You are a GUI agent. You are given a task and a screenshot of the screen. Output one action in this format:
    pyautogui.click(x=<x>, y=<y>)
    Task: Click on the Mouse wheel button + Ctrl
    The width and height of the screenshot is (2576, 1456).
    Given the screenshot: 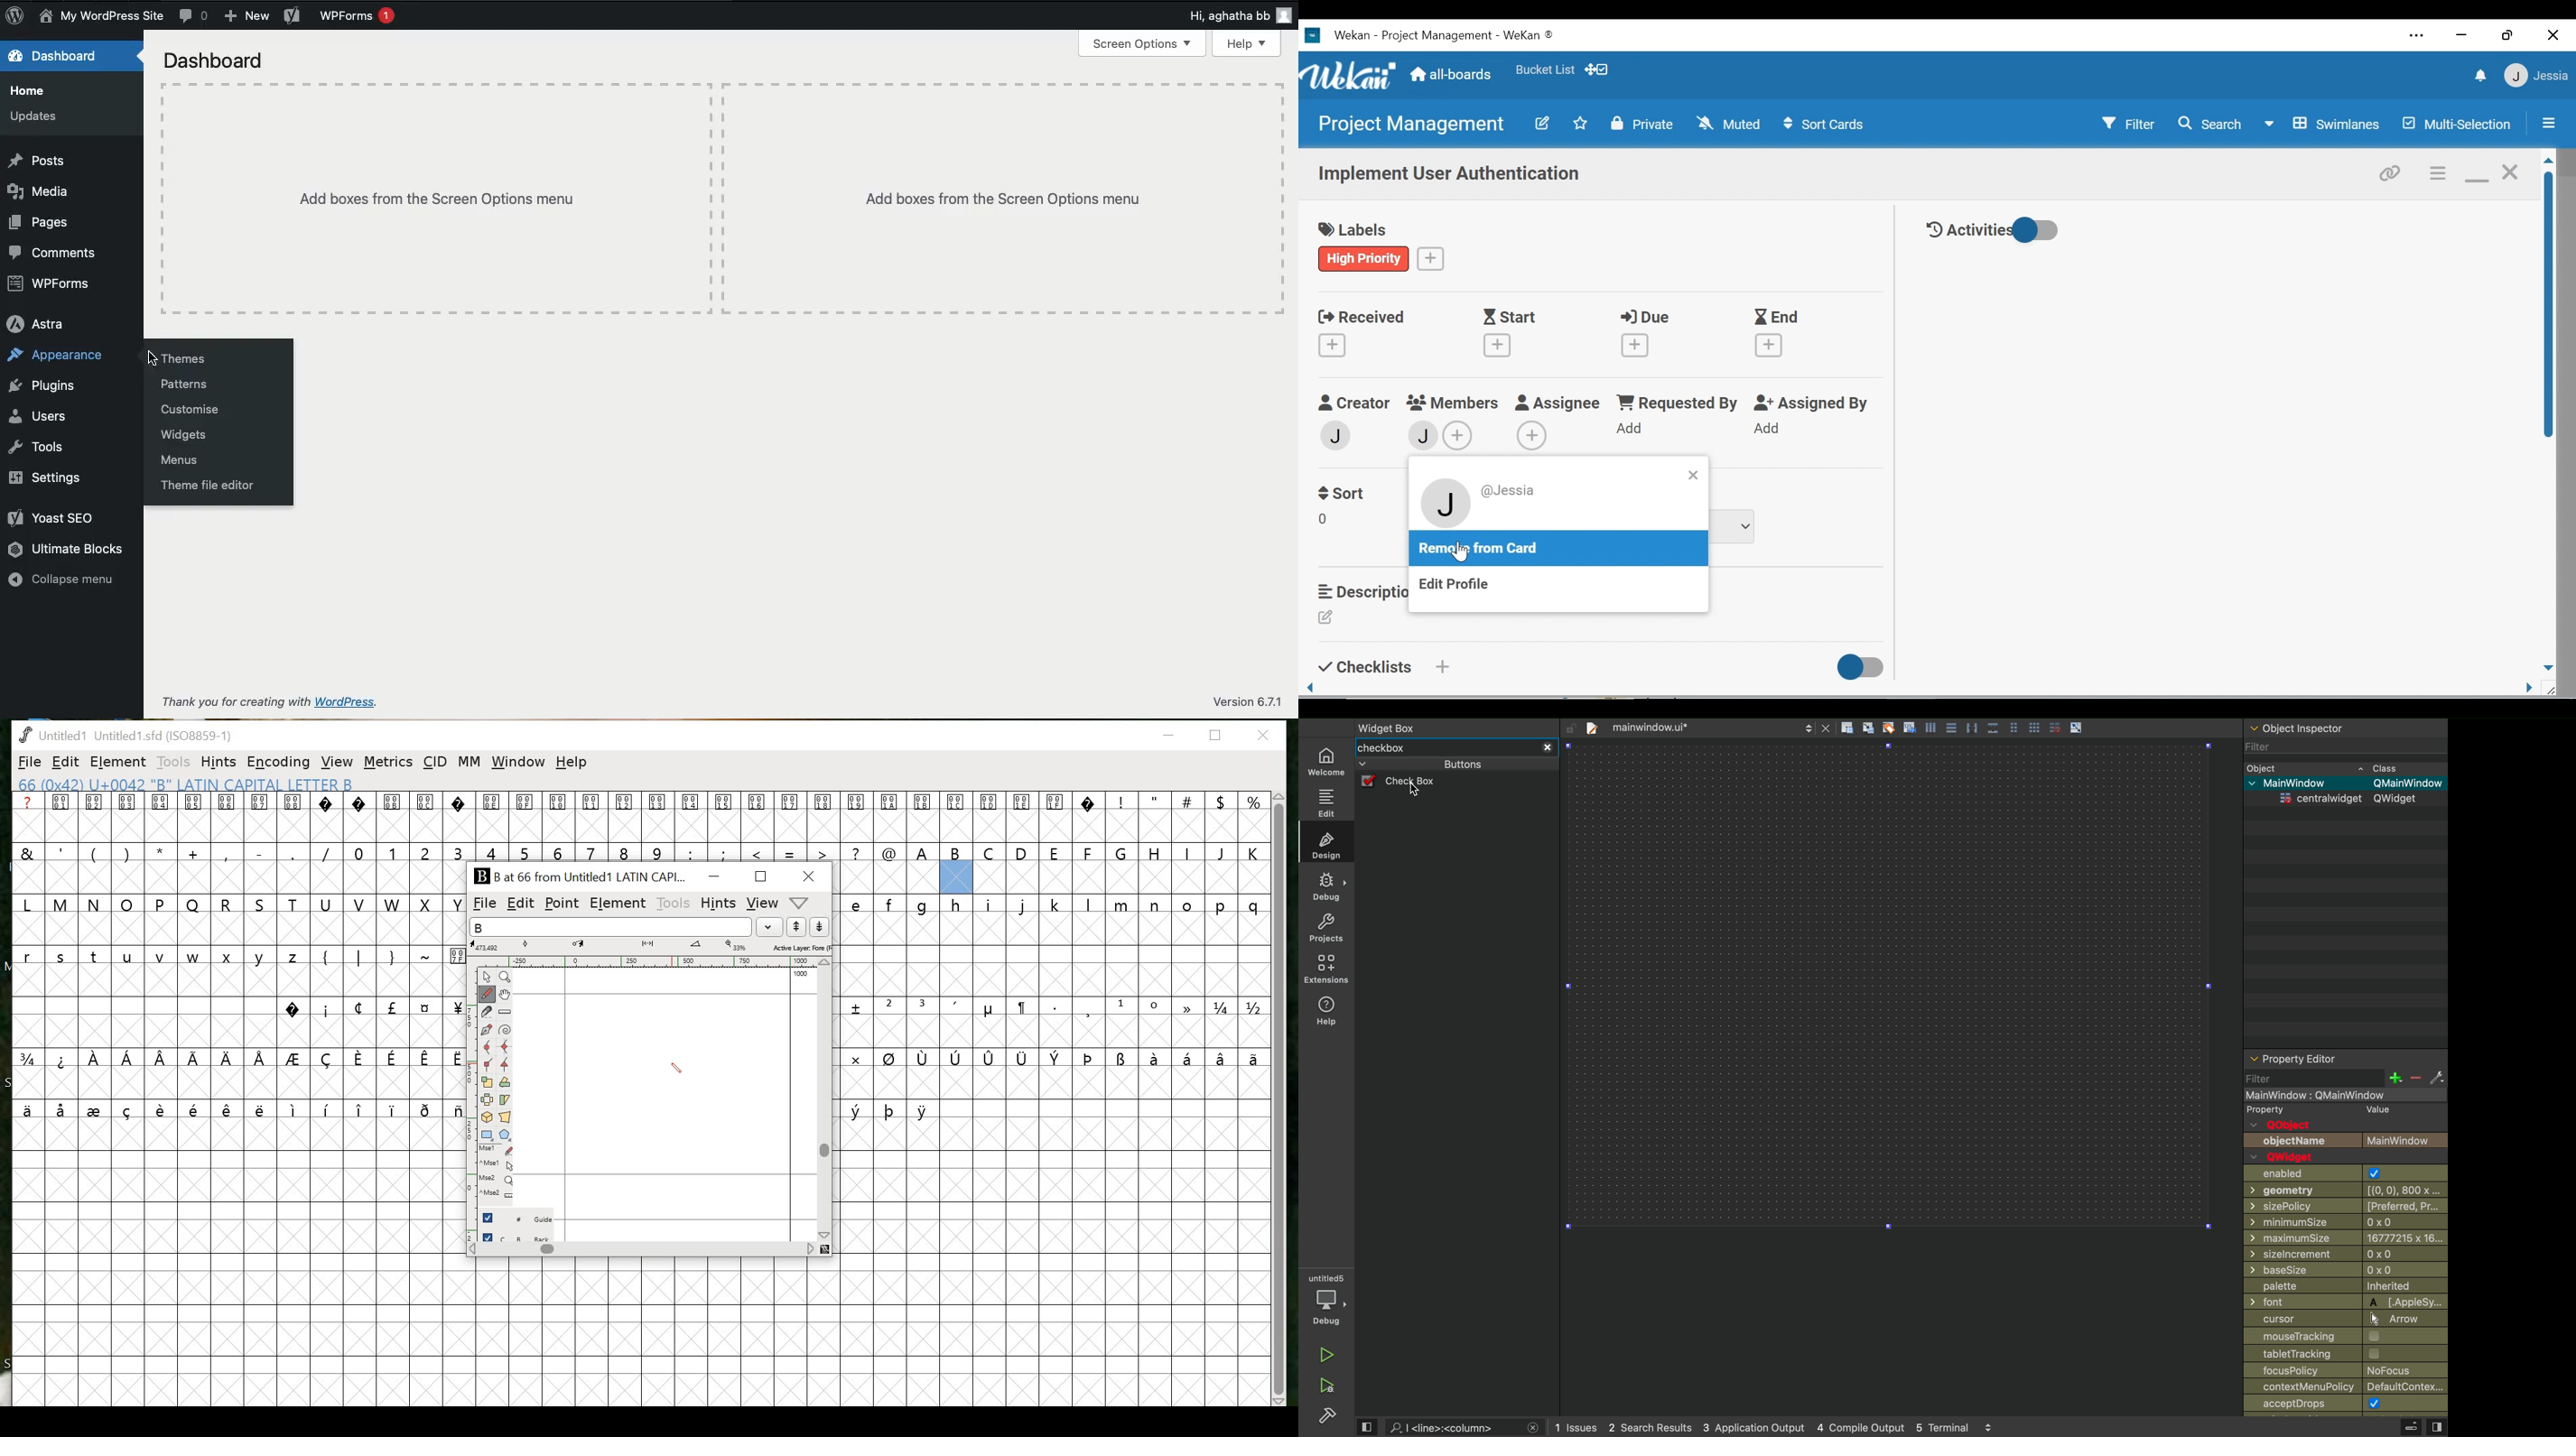 What is the action you would take?
    pyautogui.click(x=497, y=1194)
    